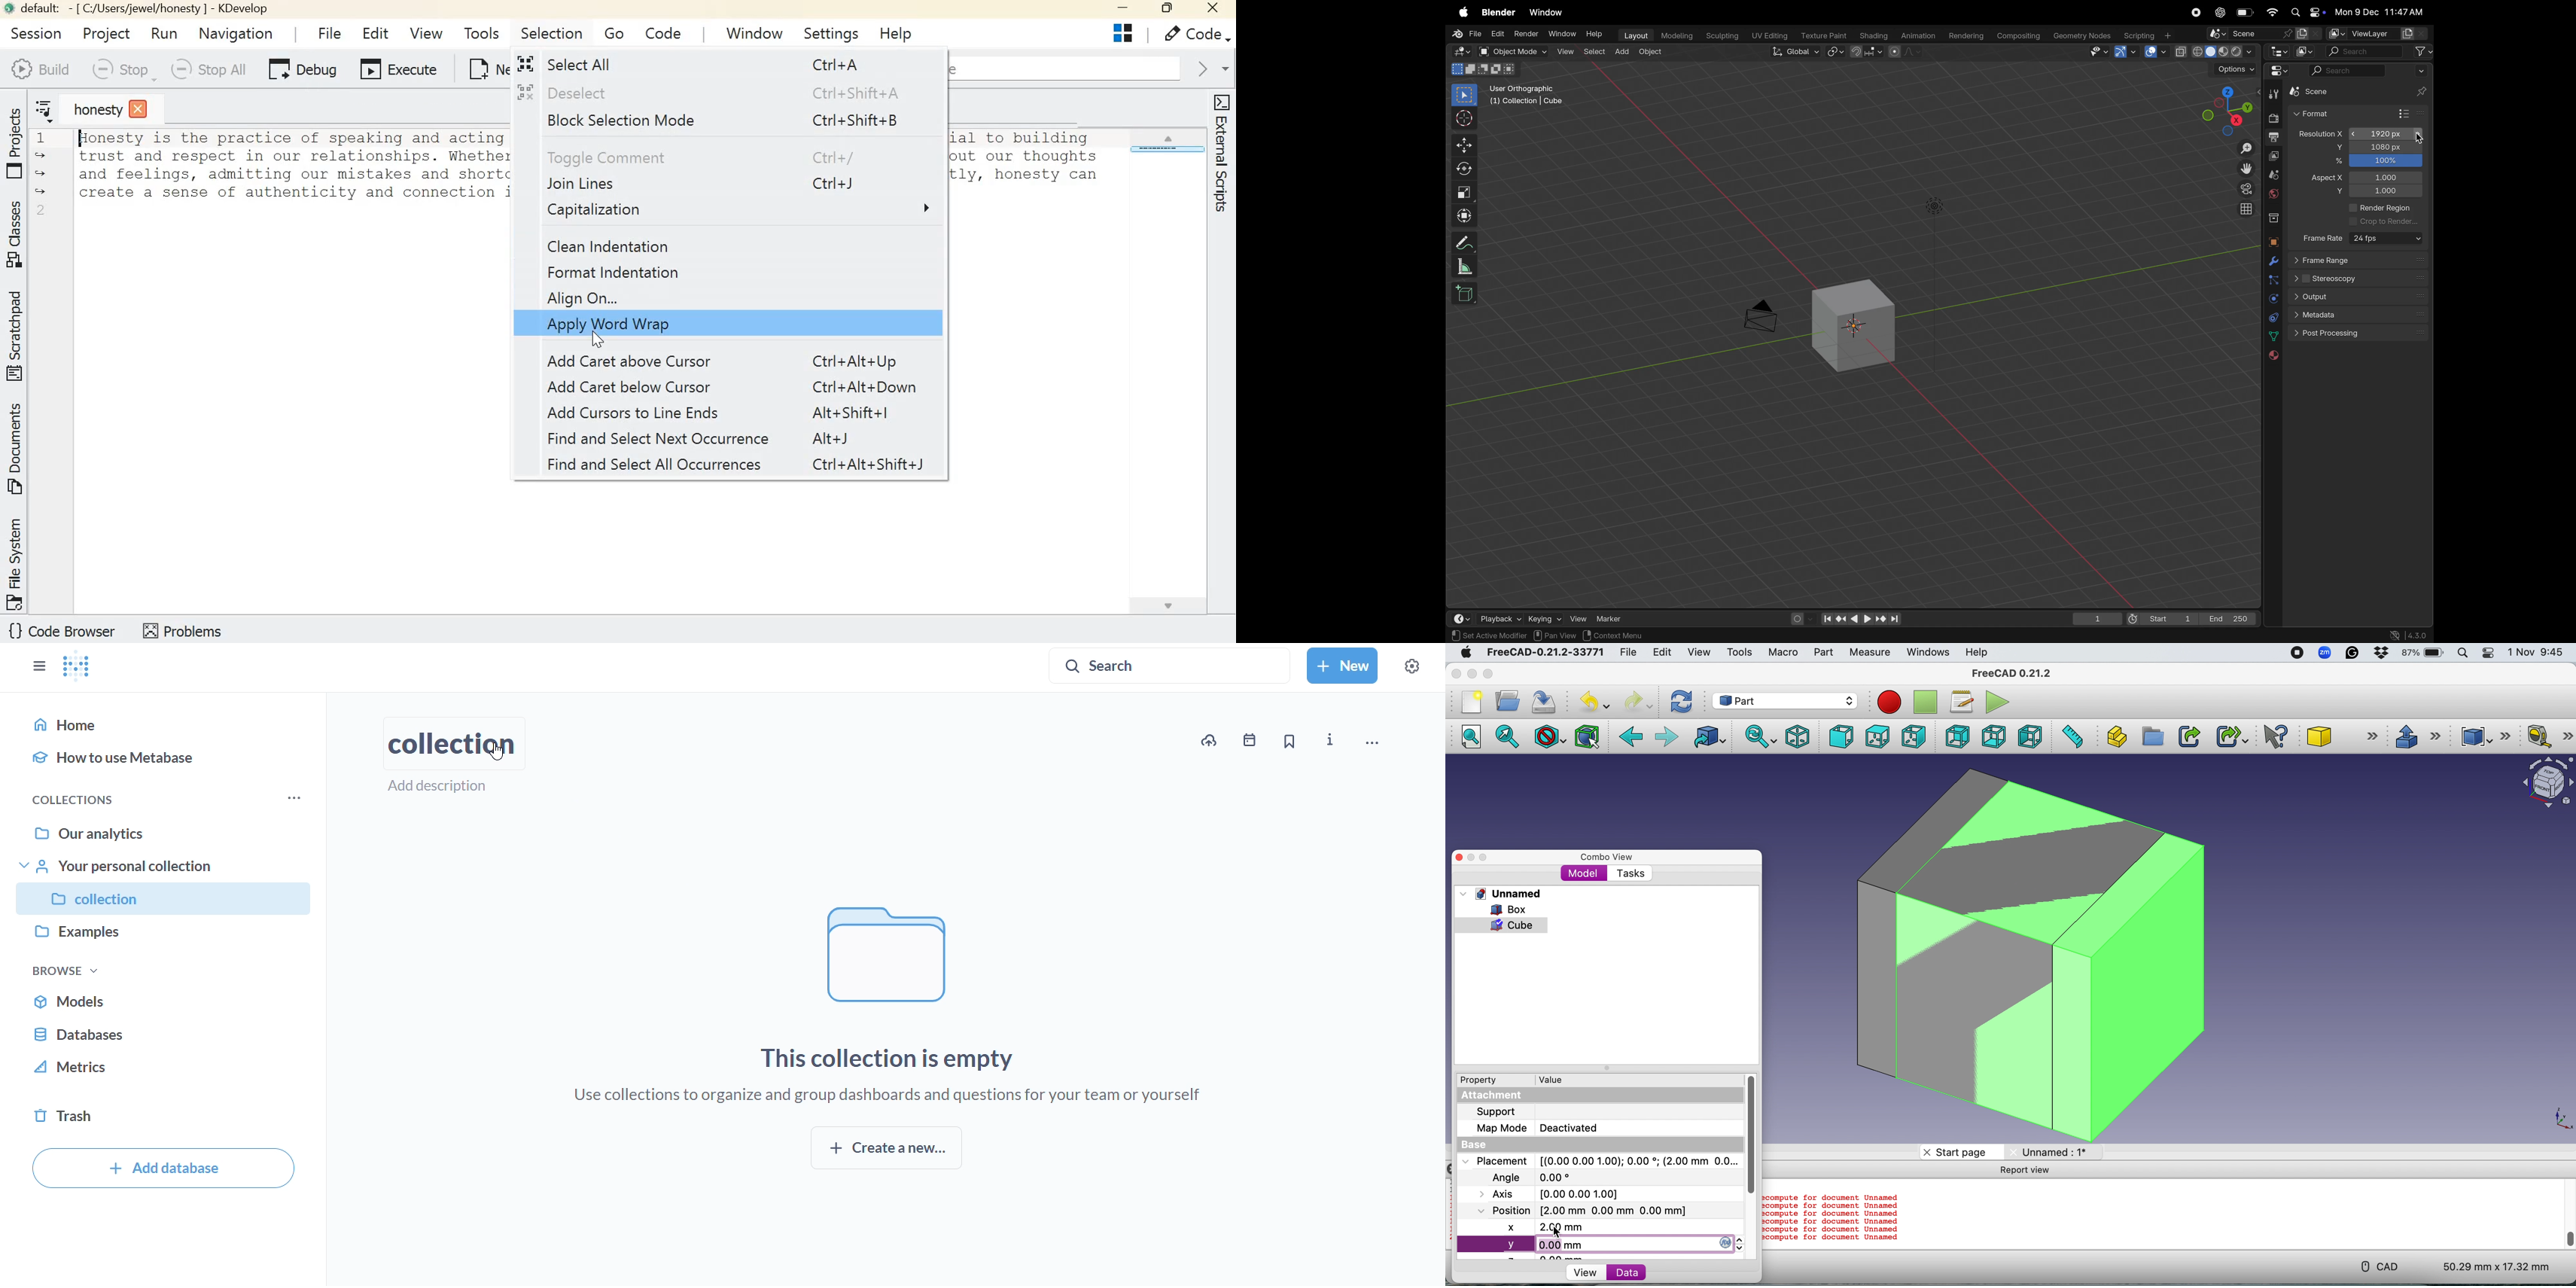 Image resolution: width=2576 pixels, height=1288 pixels. What do you see at coordinates (1461, 167) in the screenshot?
I see `rotate` at bounding box center [1461, 167].